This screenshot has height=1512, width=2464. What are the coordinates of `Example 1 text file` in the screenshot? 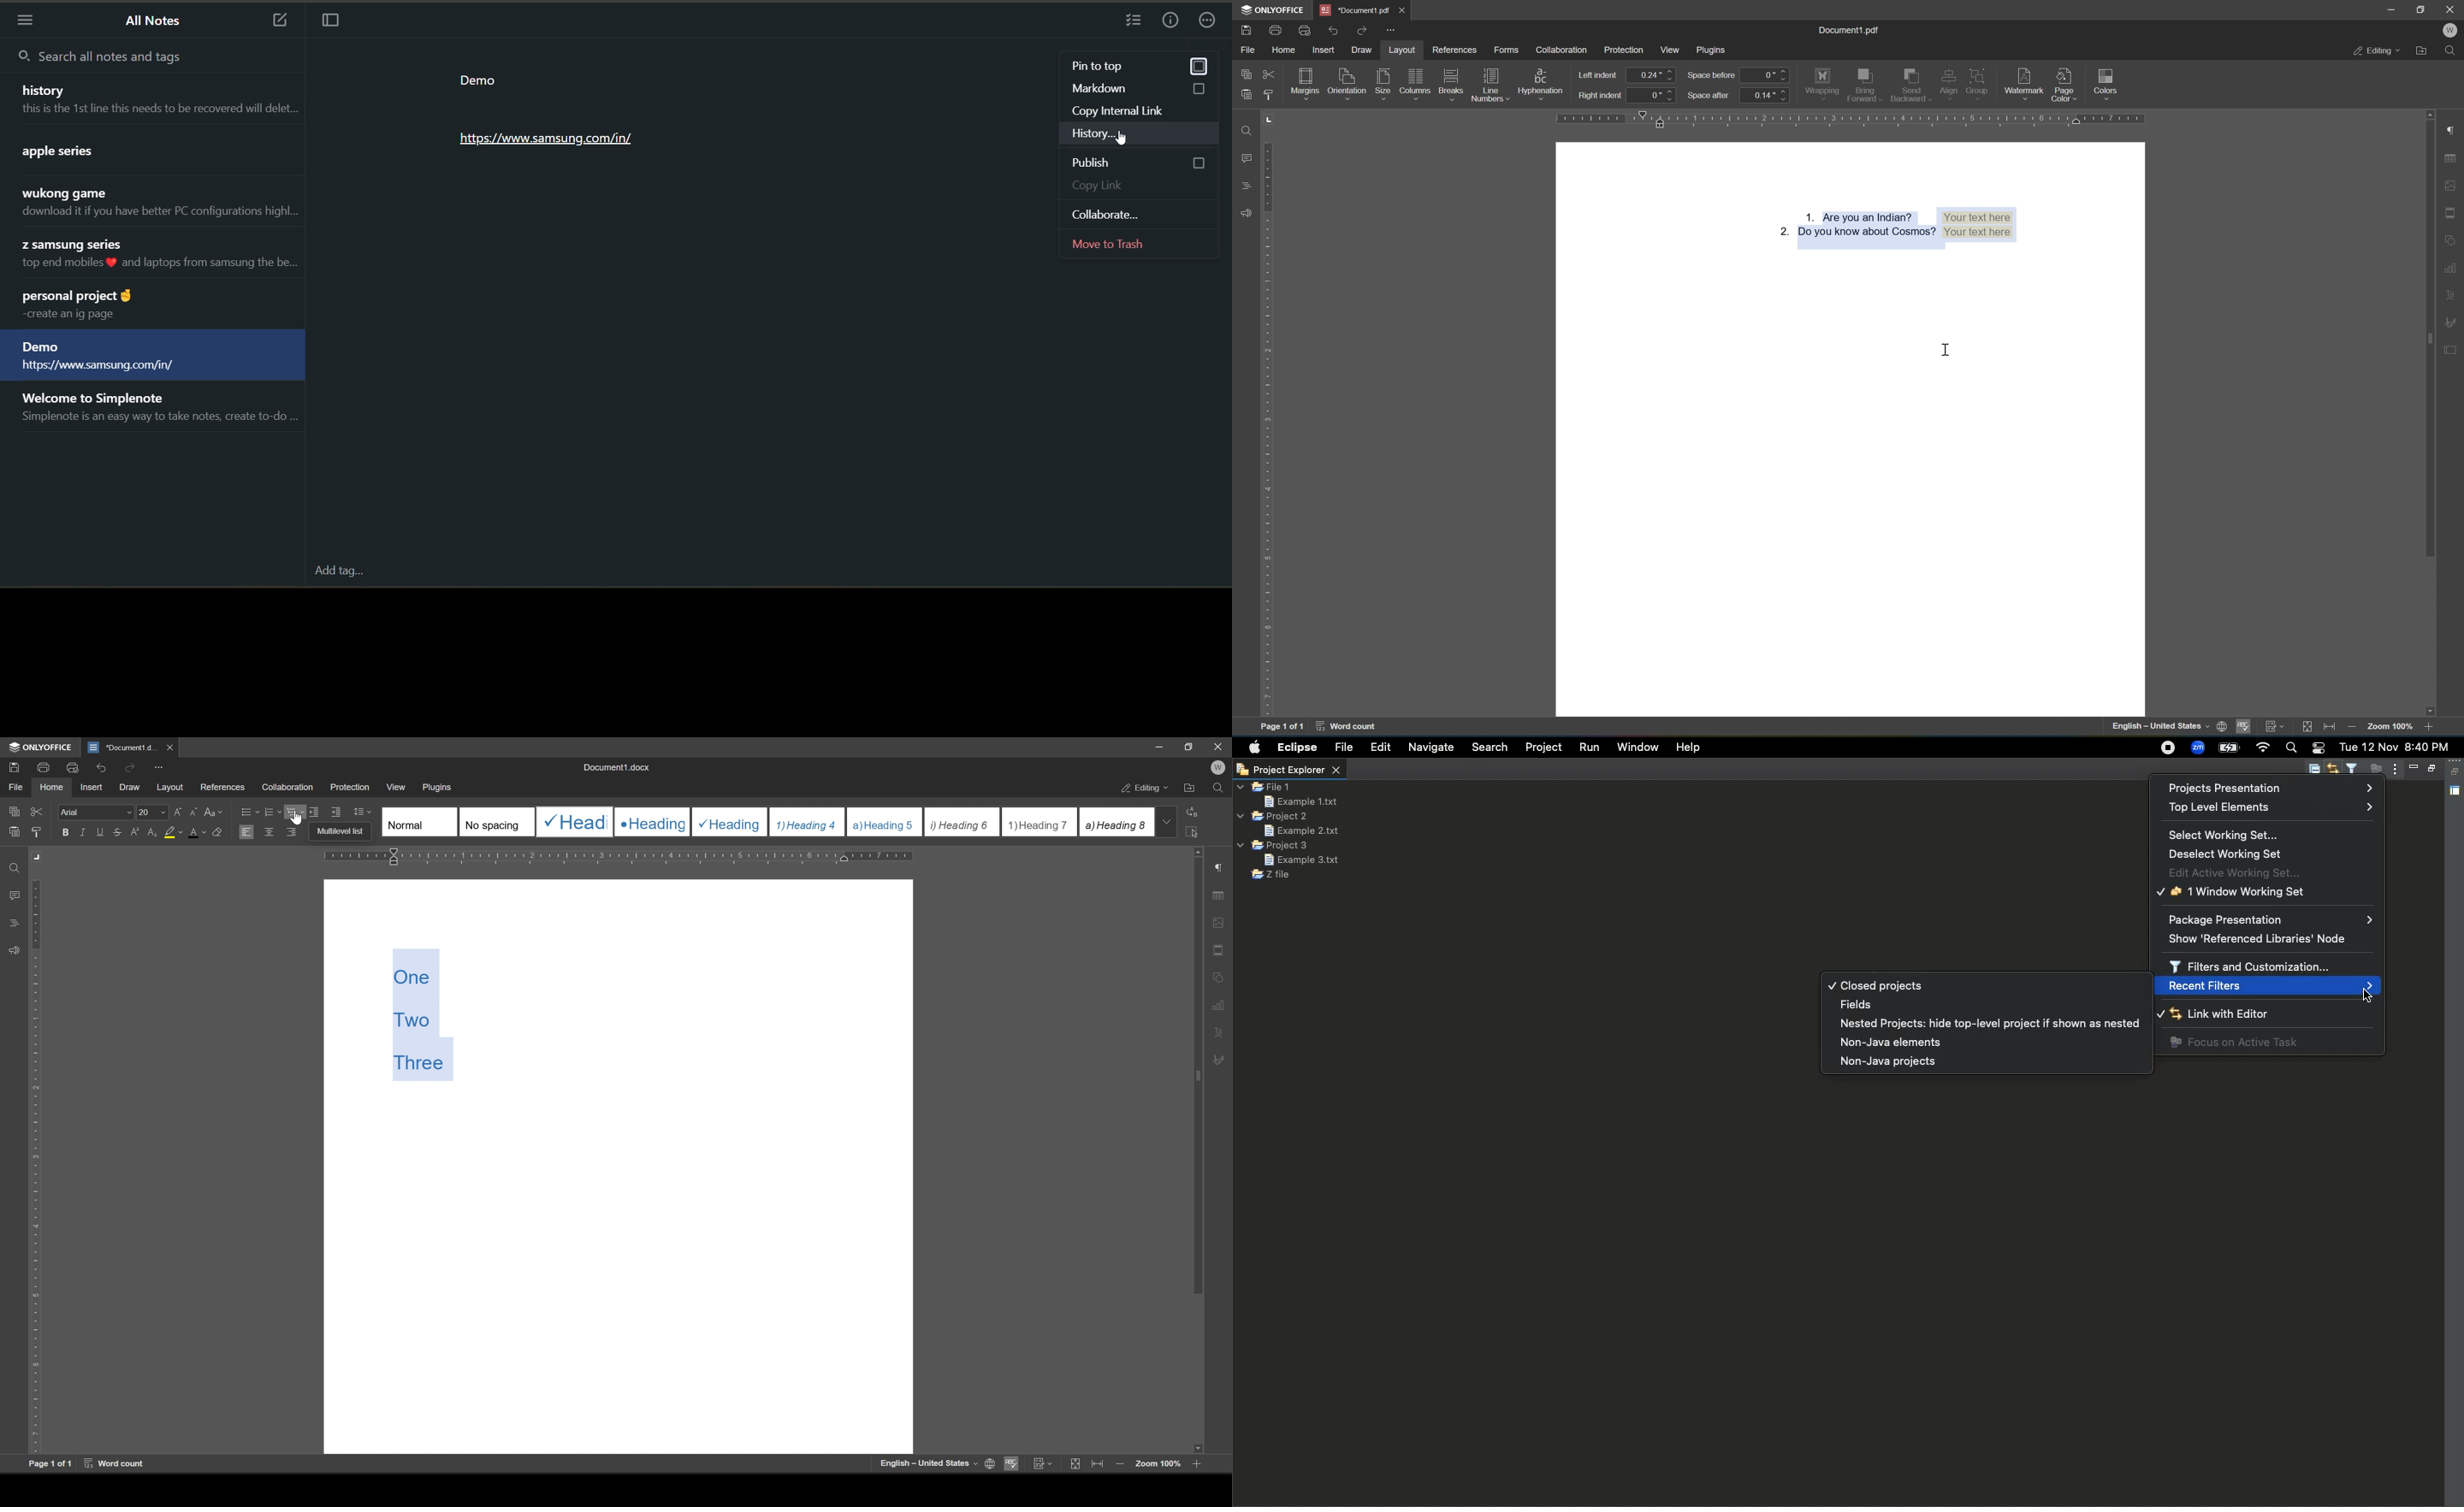 It's located at (1300, 801).